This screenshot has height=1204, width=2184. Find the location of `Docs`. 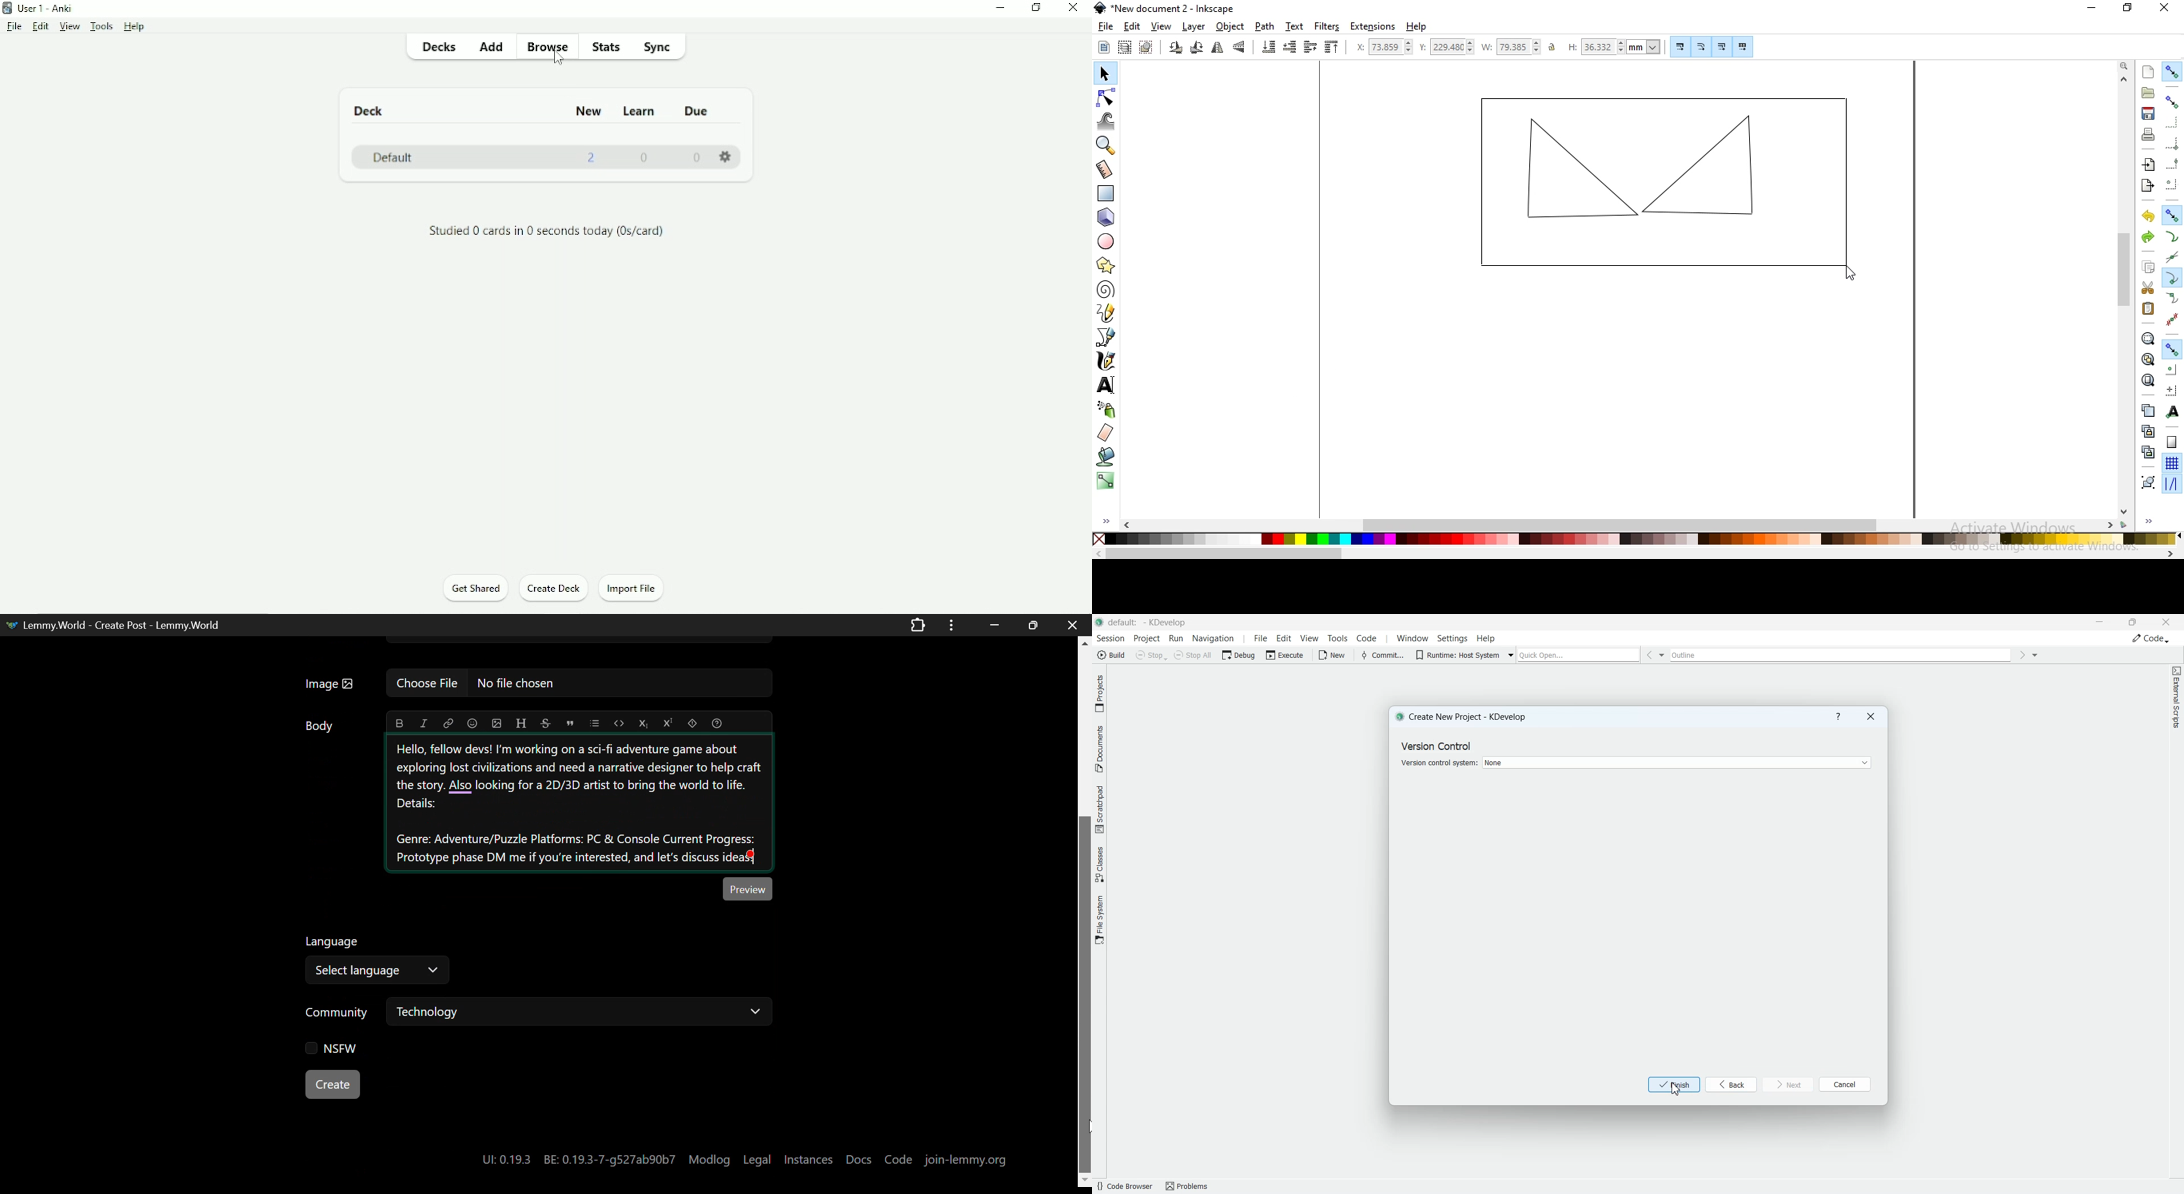

Docs is located at coordinates (859, 1155).